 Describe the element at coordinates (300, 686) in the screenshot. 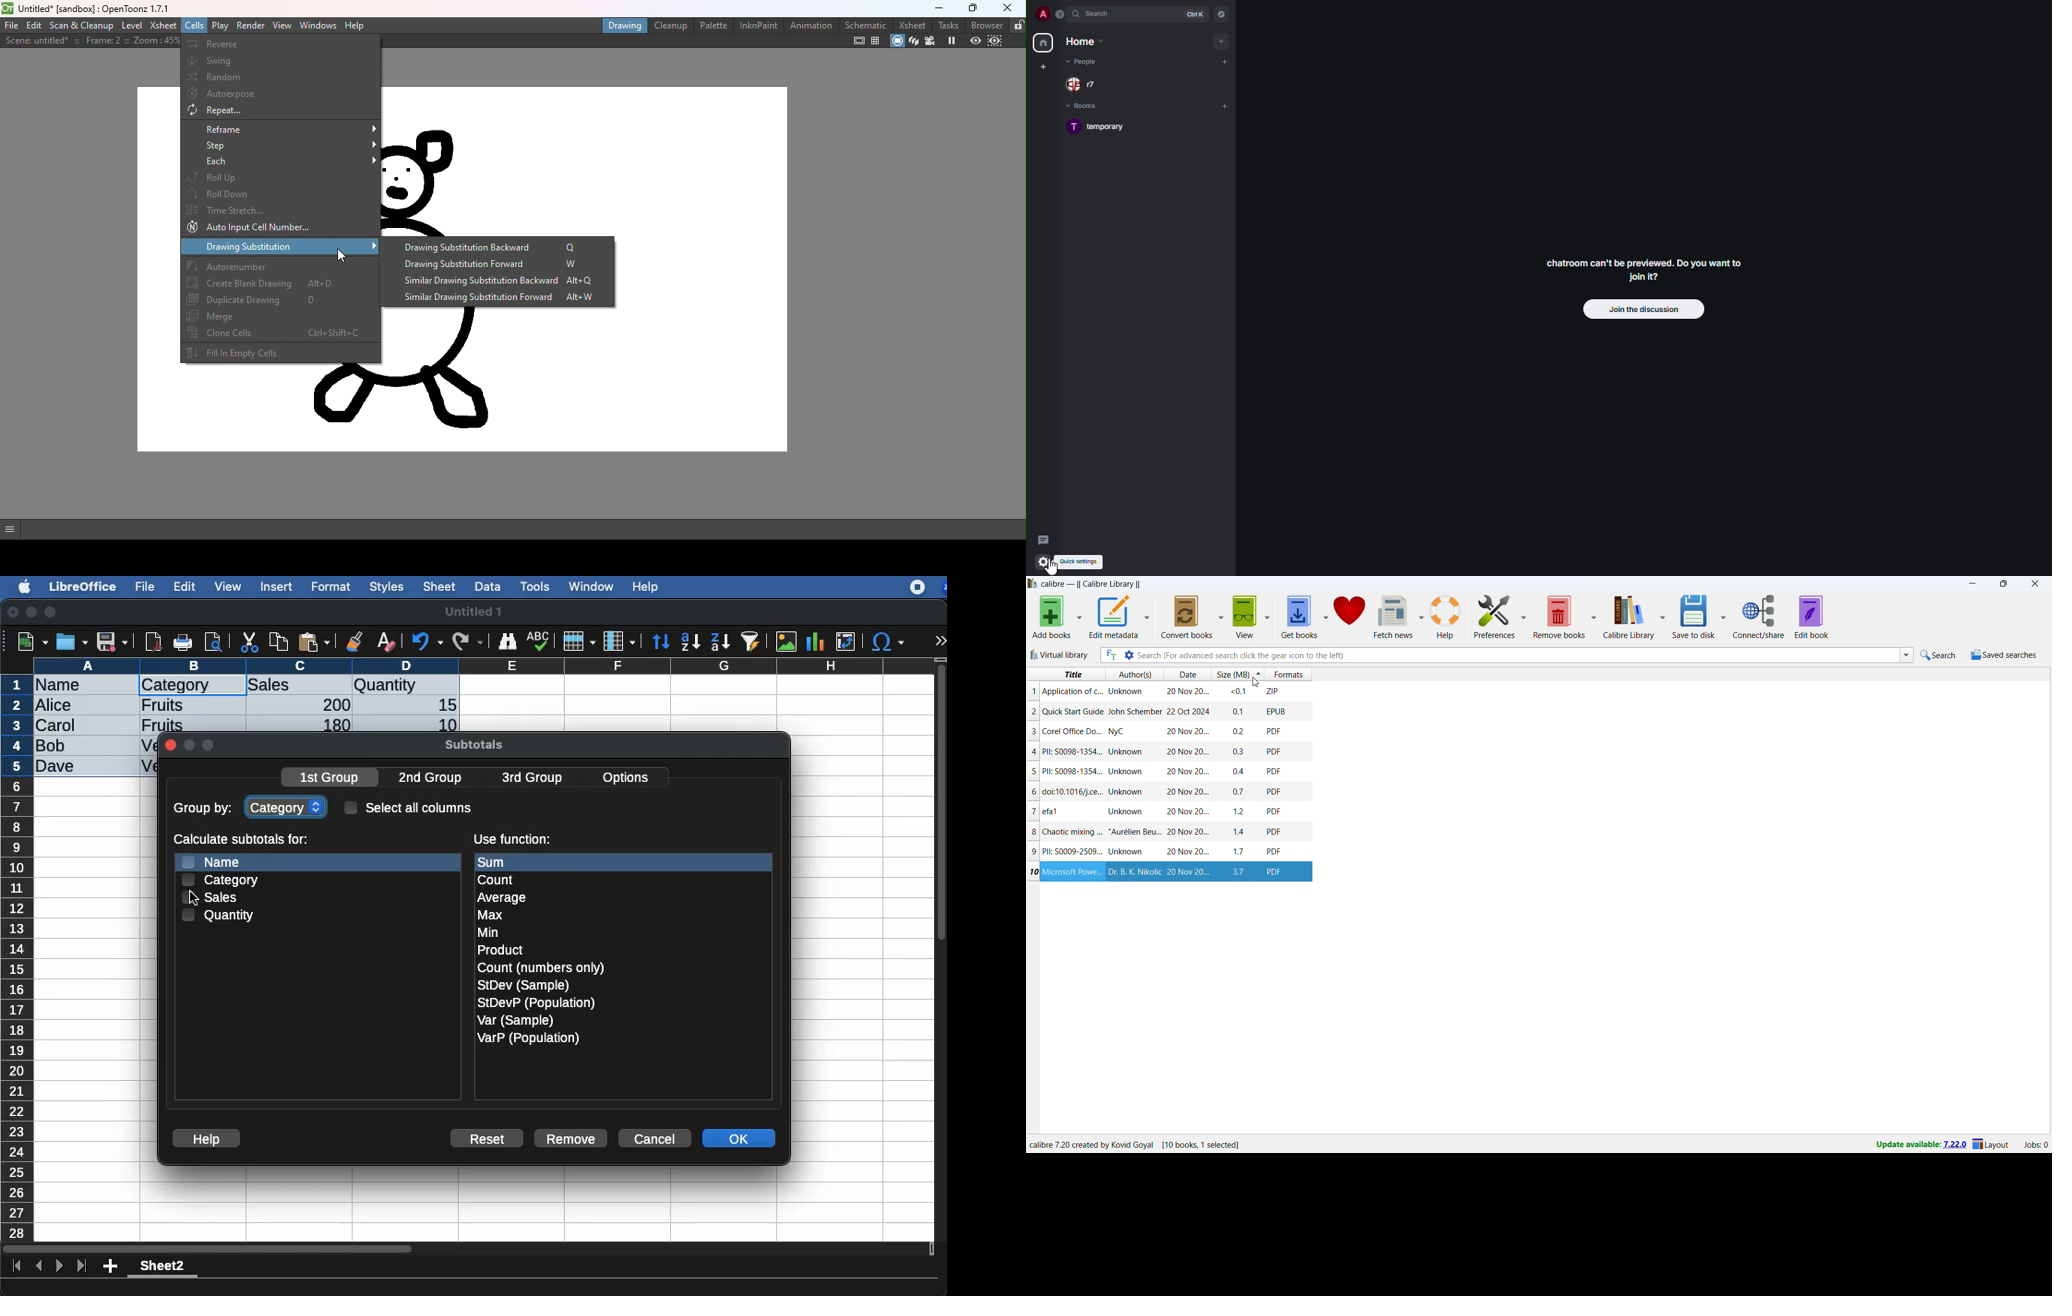

I see `sales` at that location.